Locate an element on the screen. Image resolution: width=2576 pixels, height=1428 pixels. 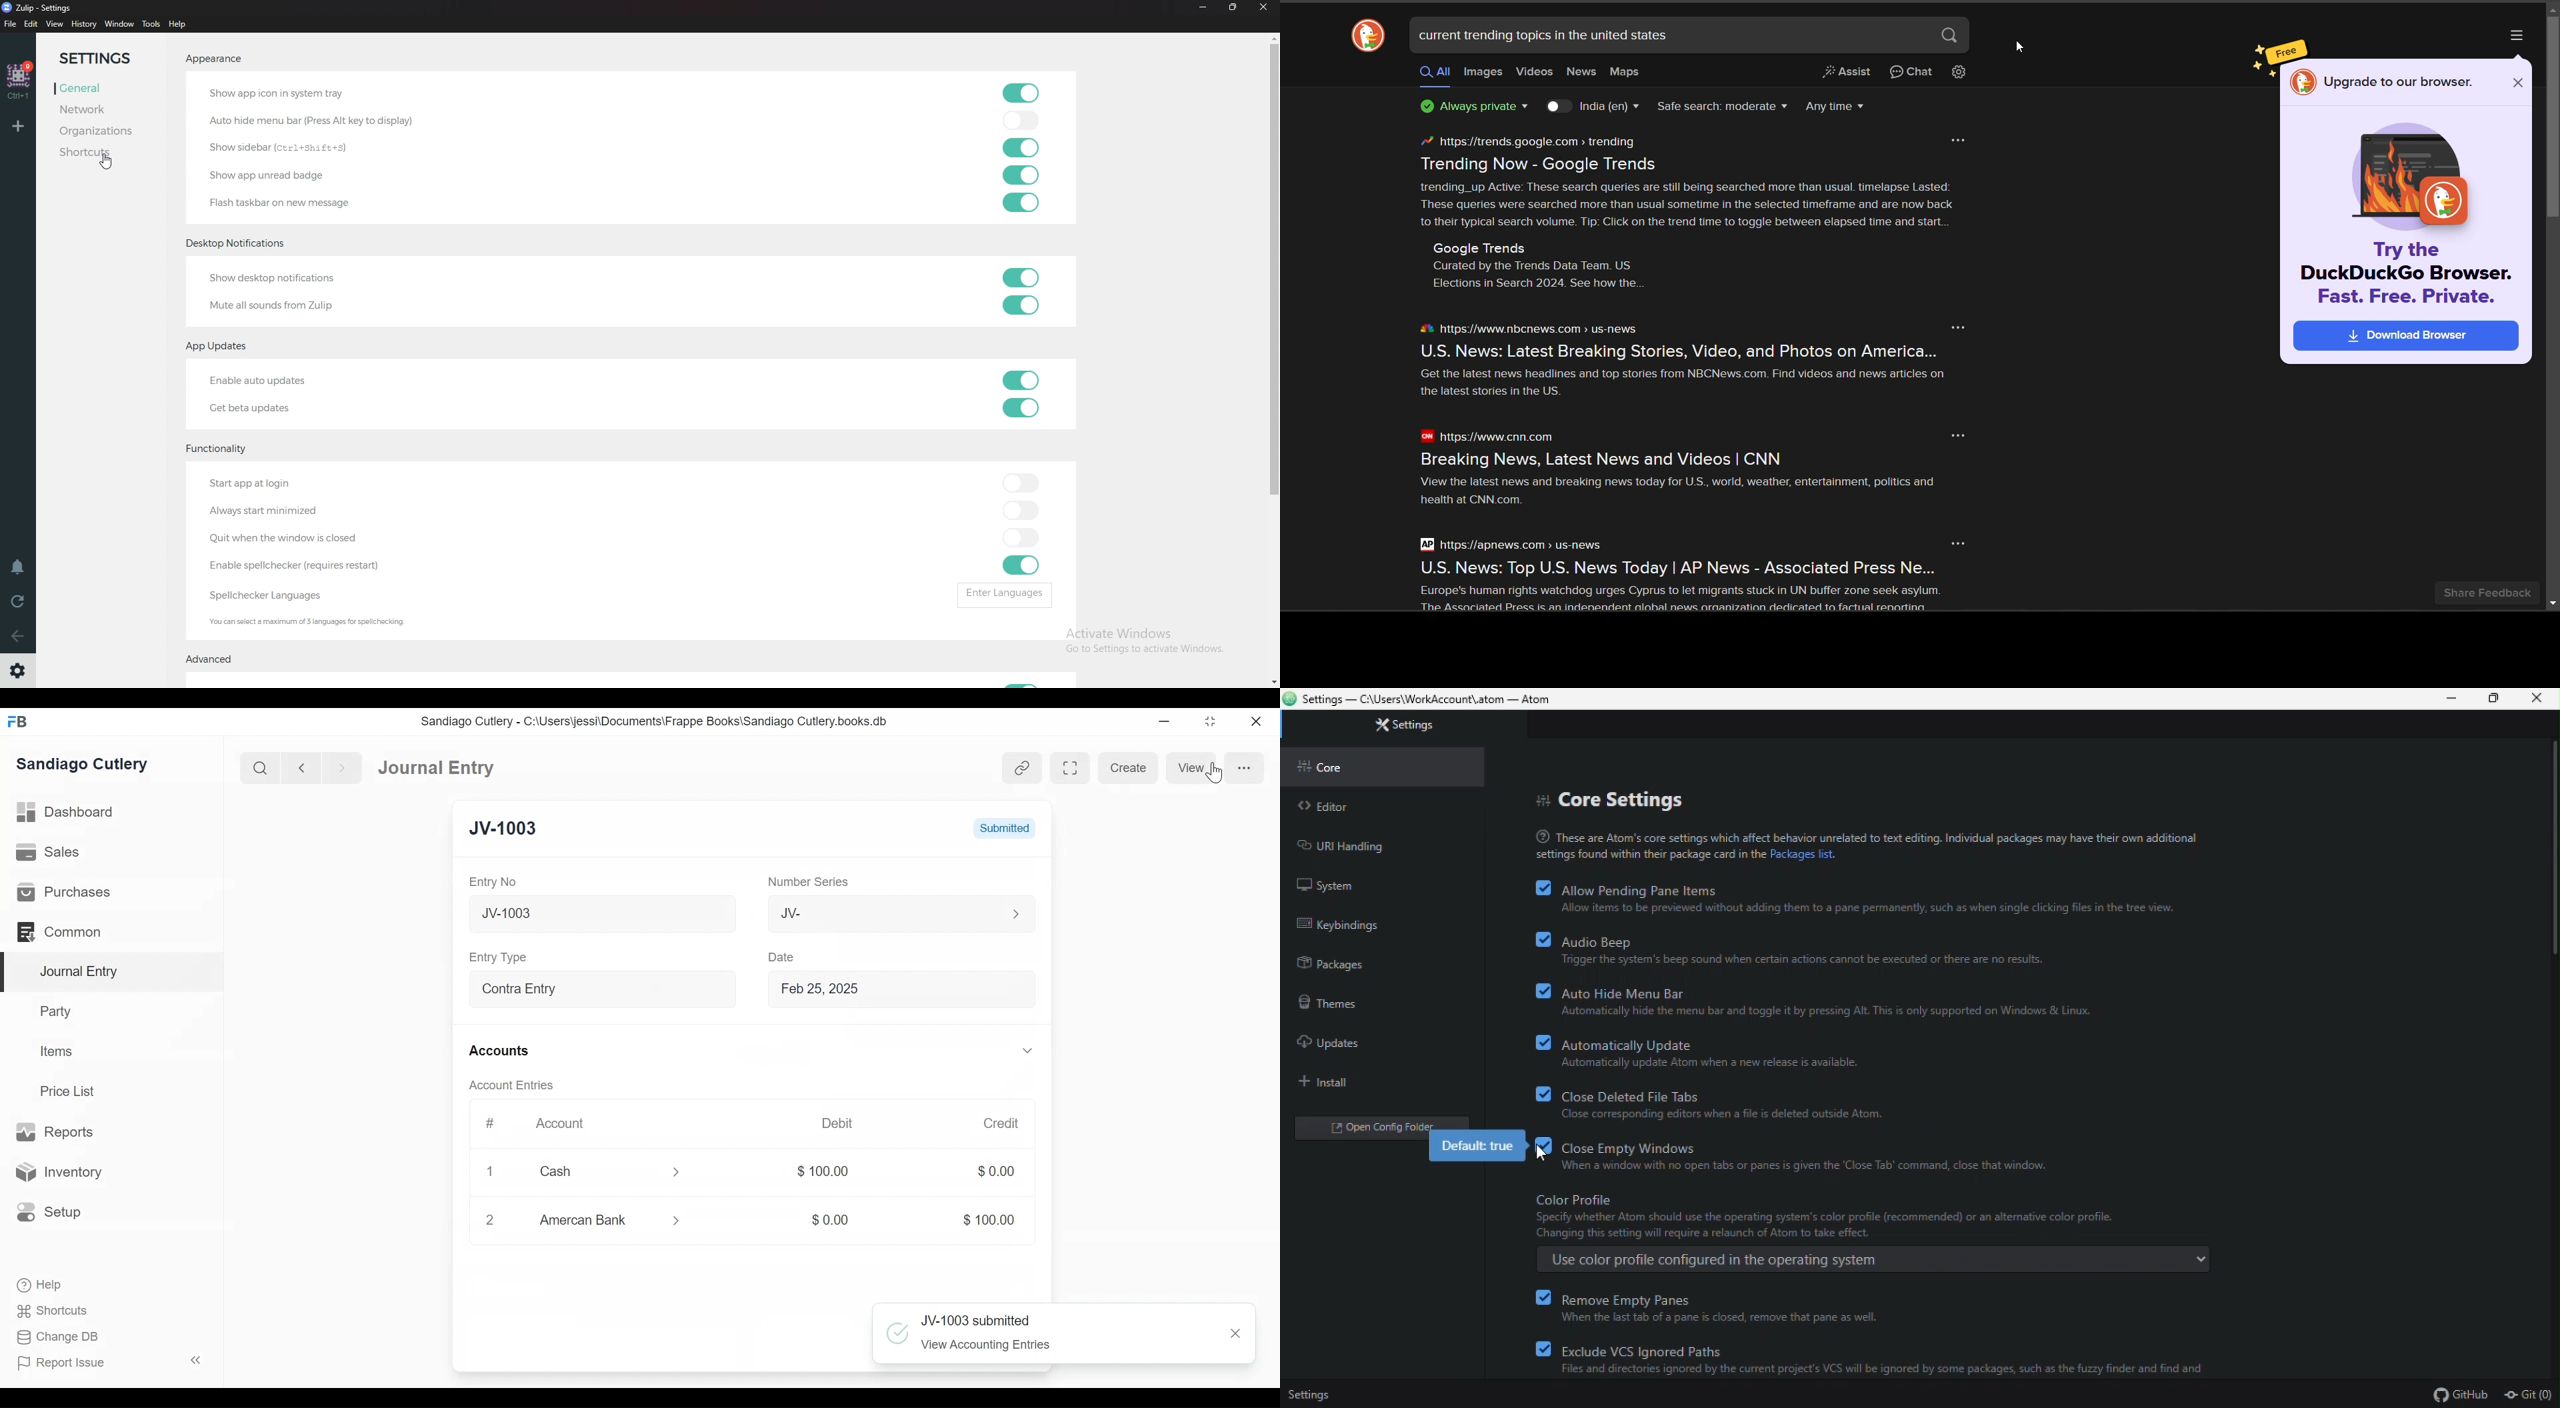
themes is located at coordinates (1334, 1003).